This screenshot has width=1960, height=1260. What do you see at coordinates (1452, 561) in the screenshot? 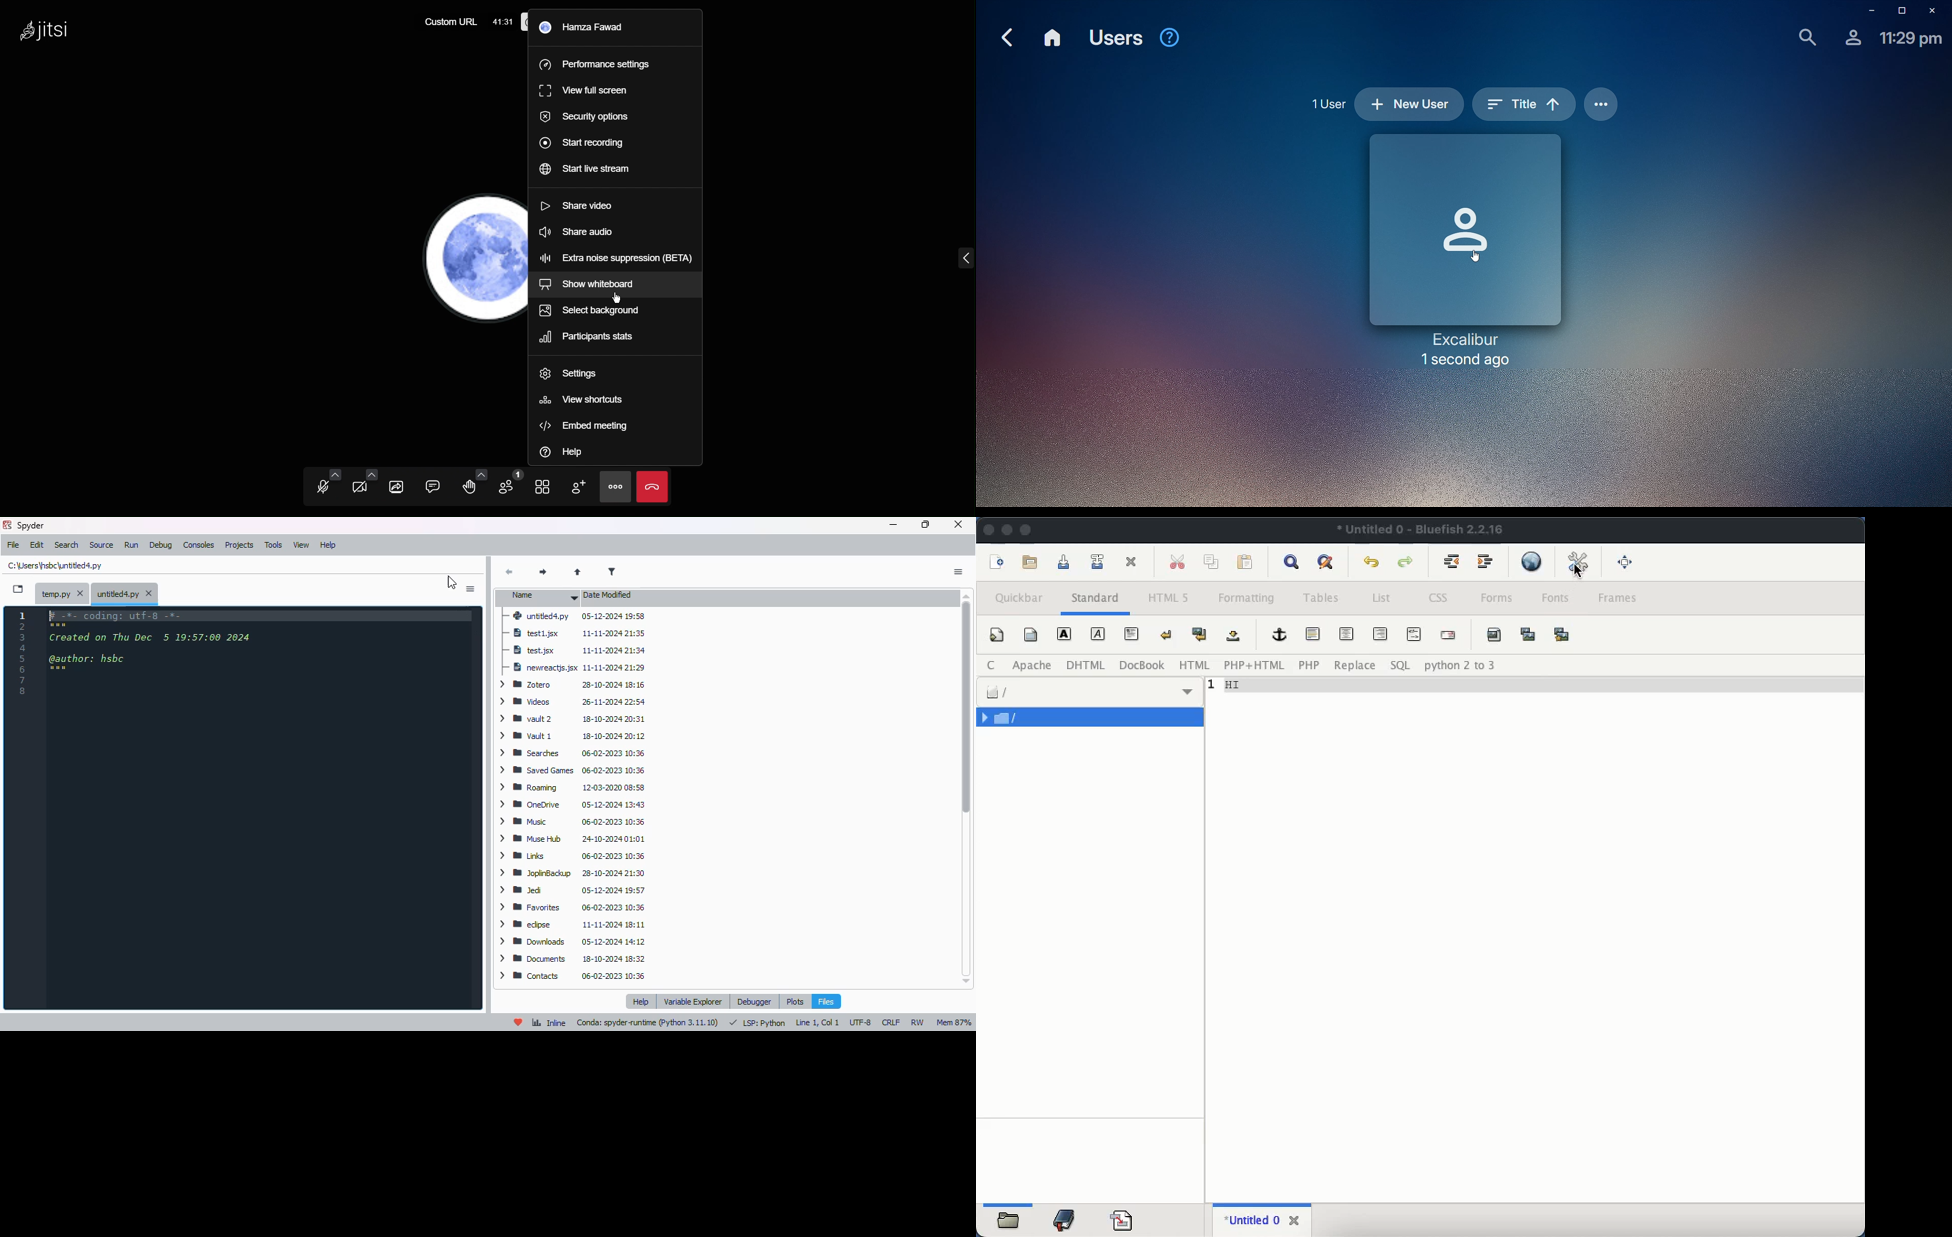
I see `` at bounding box center [1452, 561].